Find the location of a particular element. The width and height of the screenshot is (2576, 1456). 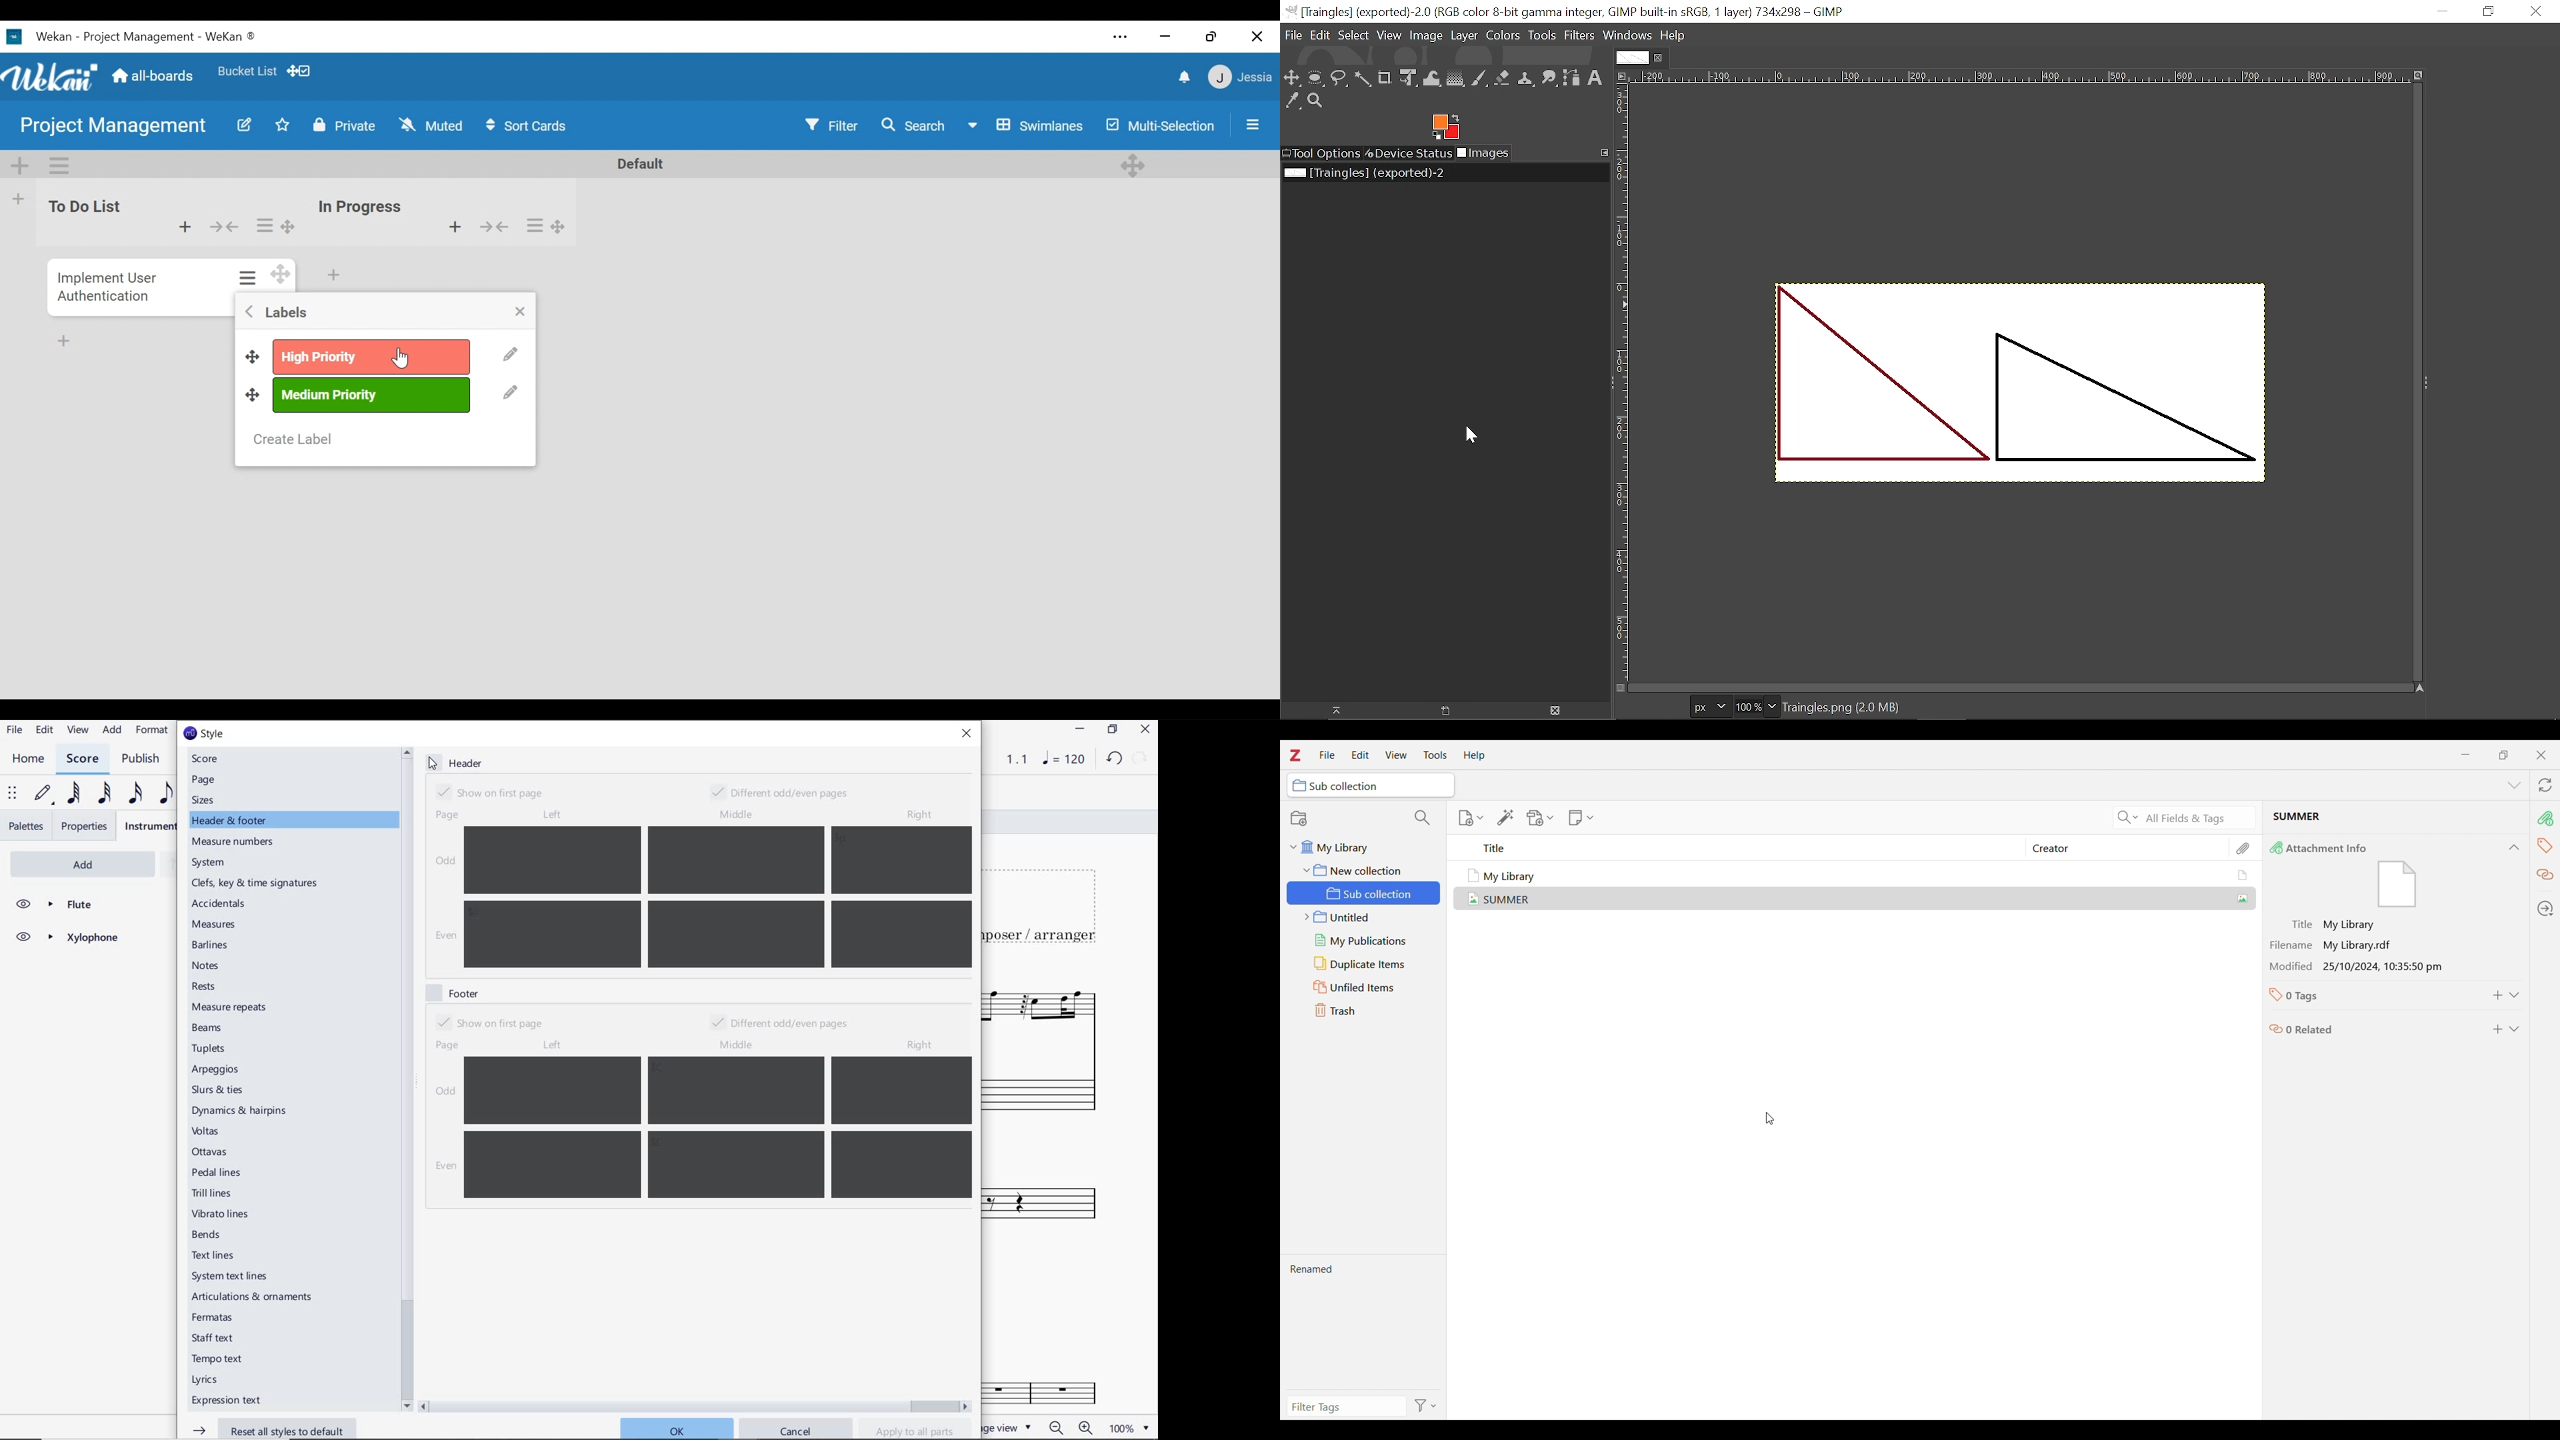

My publications  is located at coordinates (1365, 941).